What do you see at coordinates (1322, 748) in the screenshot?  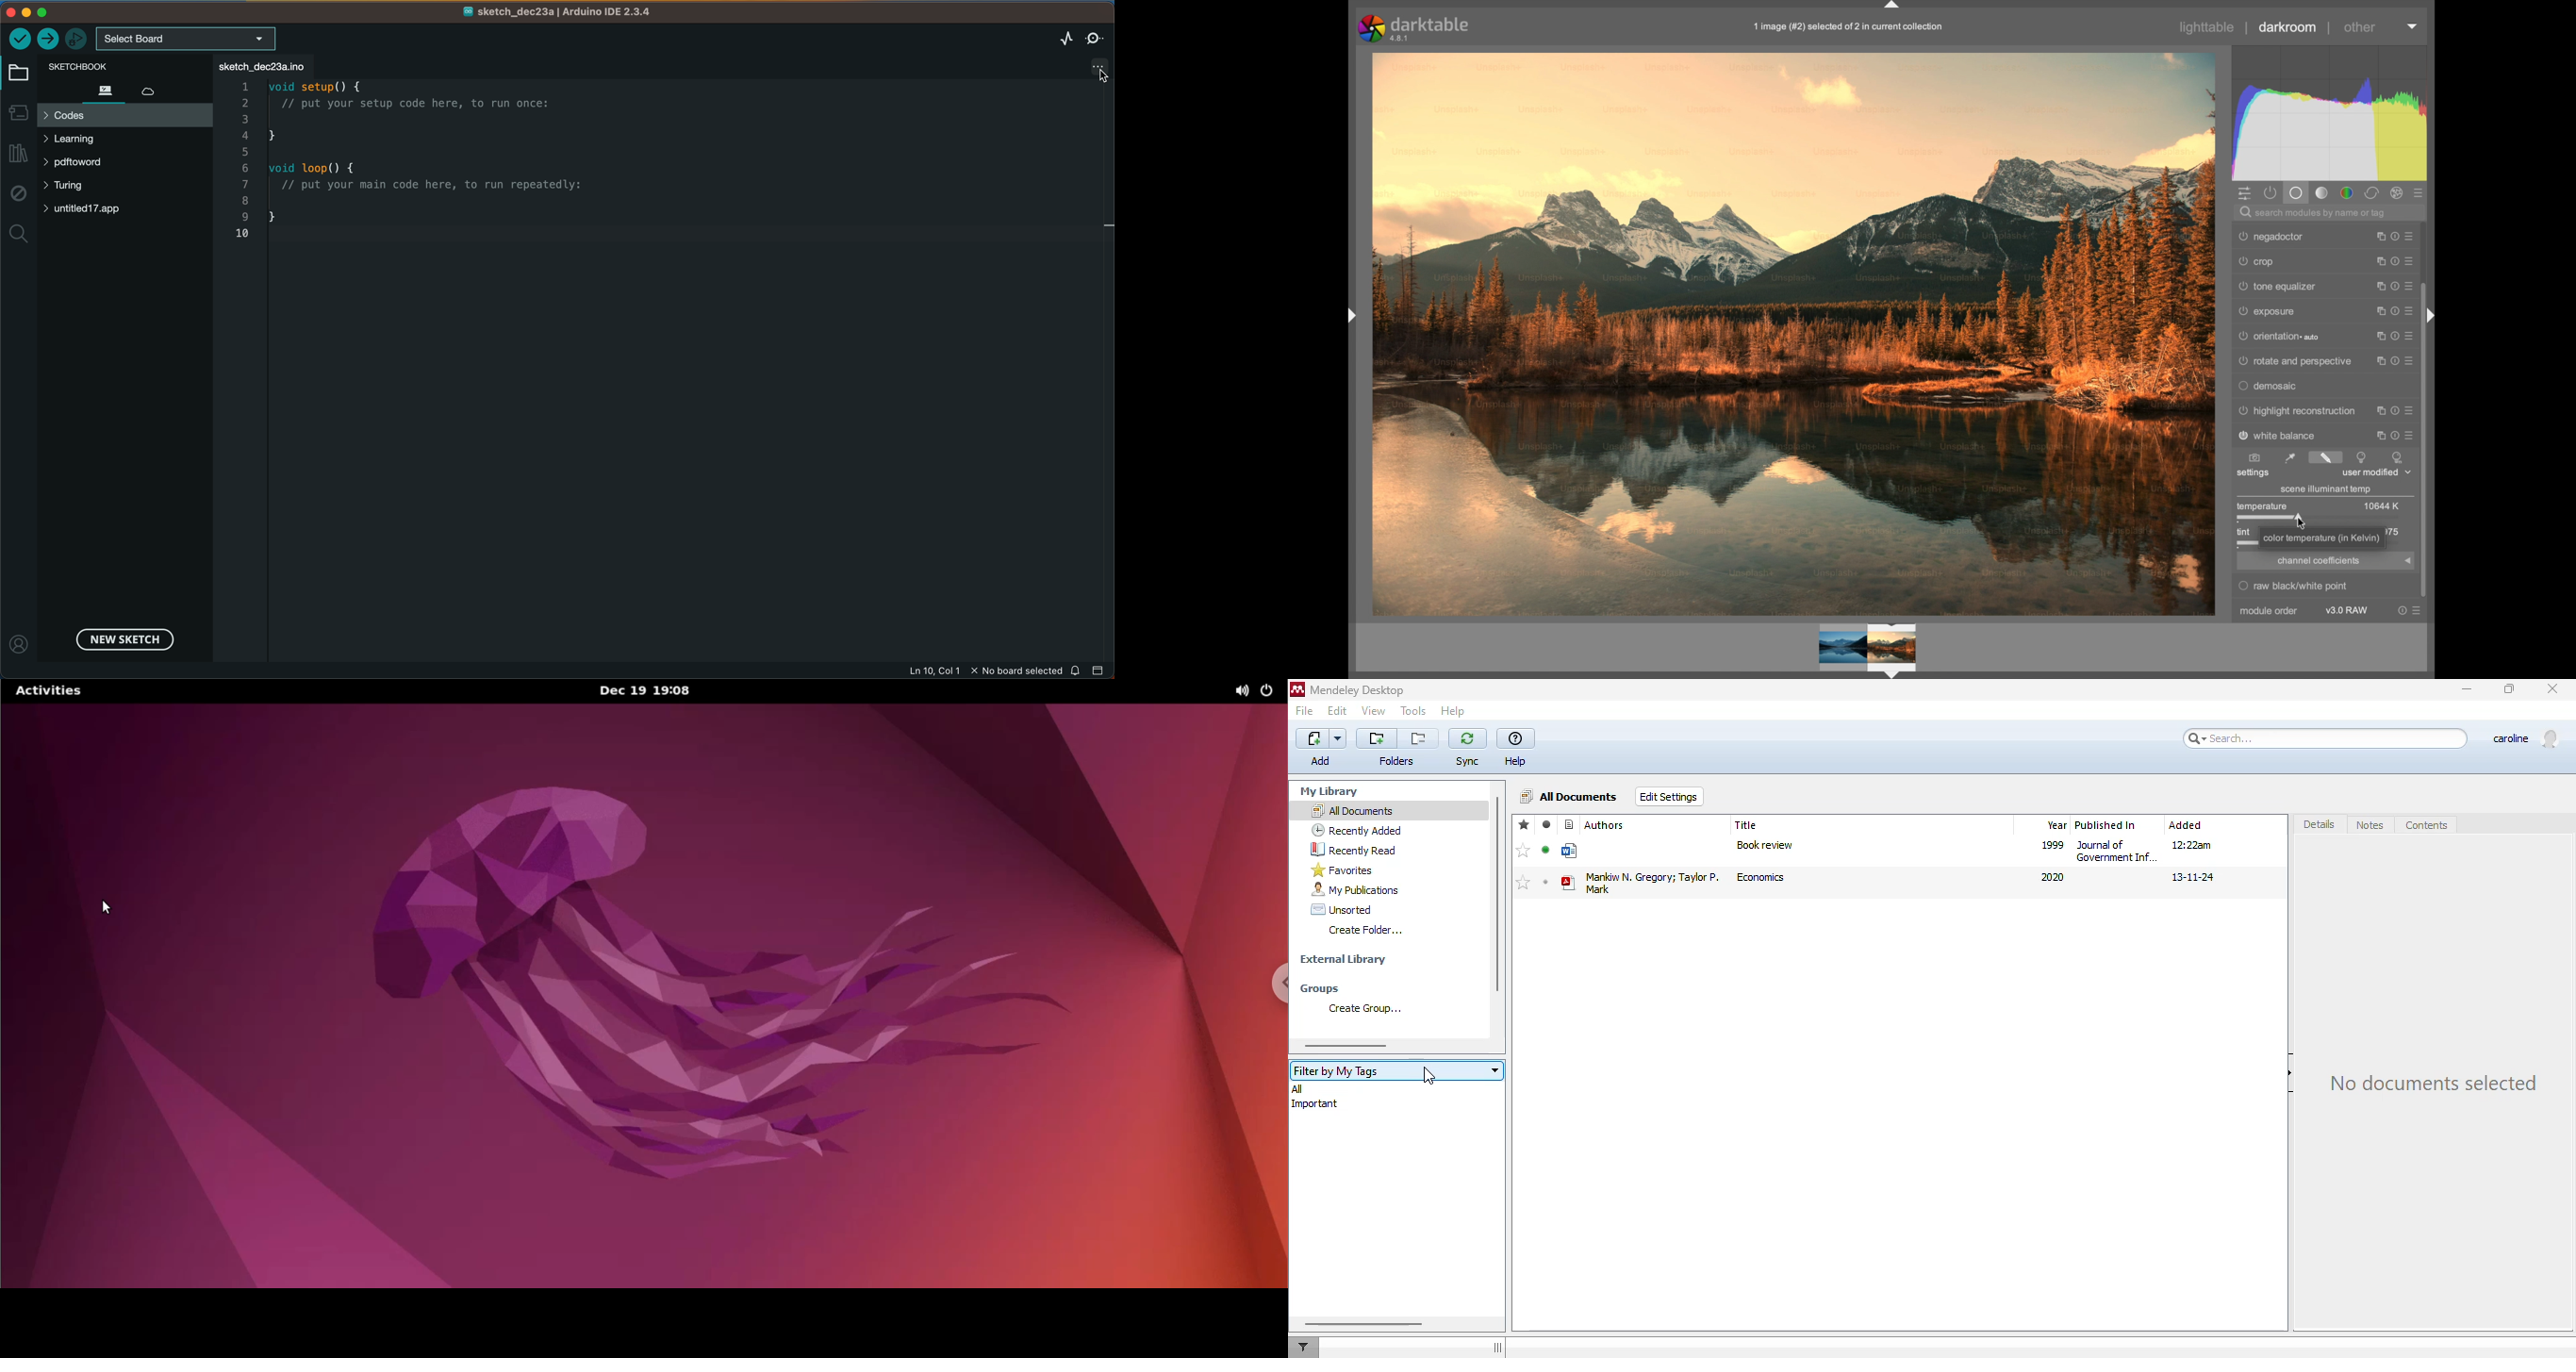 I see `add` at bounding box center [1322, 748].